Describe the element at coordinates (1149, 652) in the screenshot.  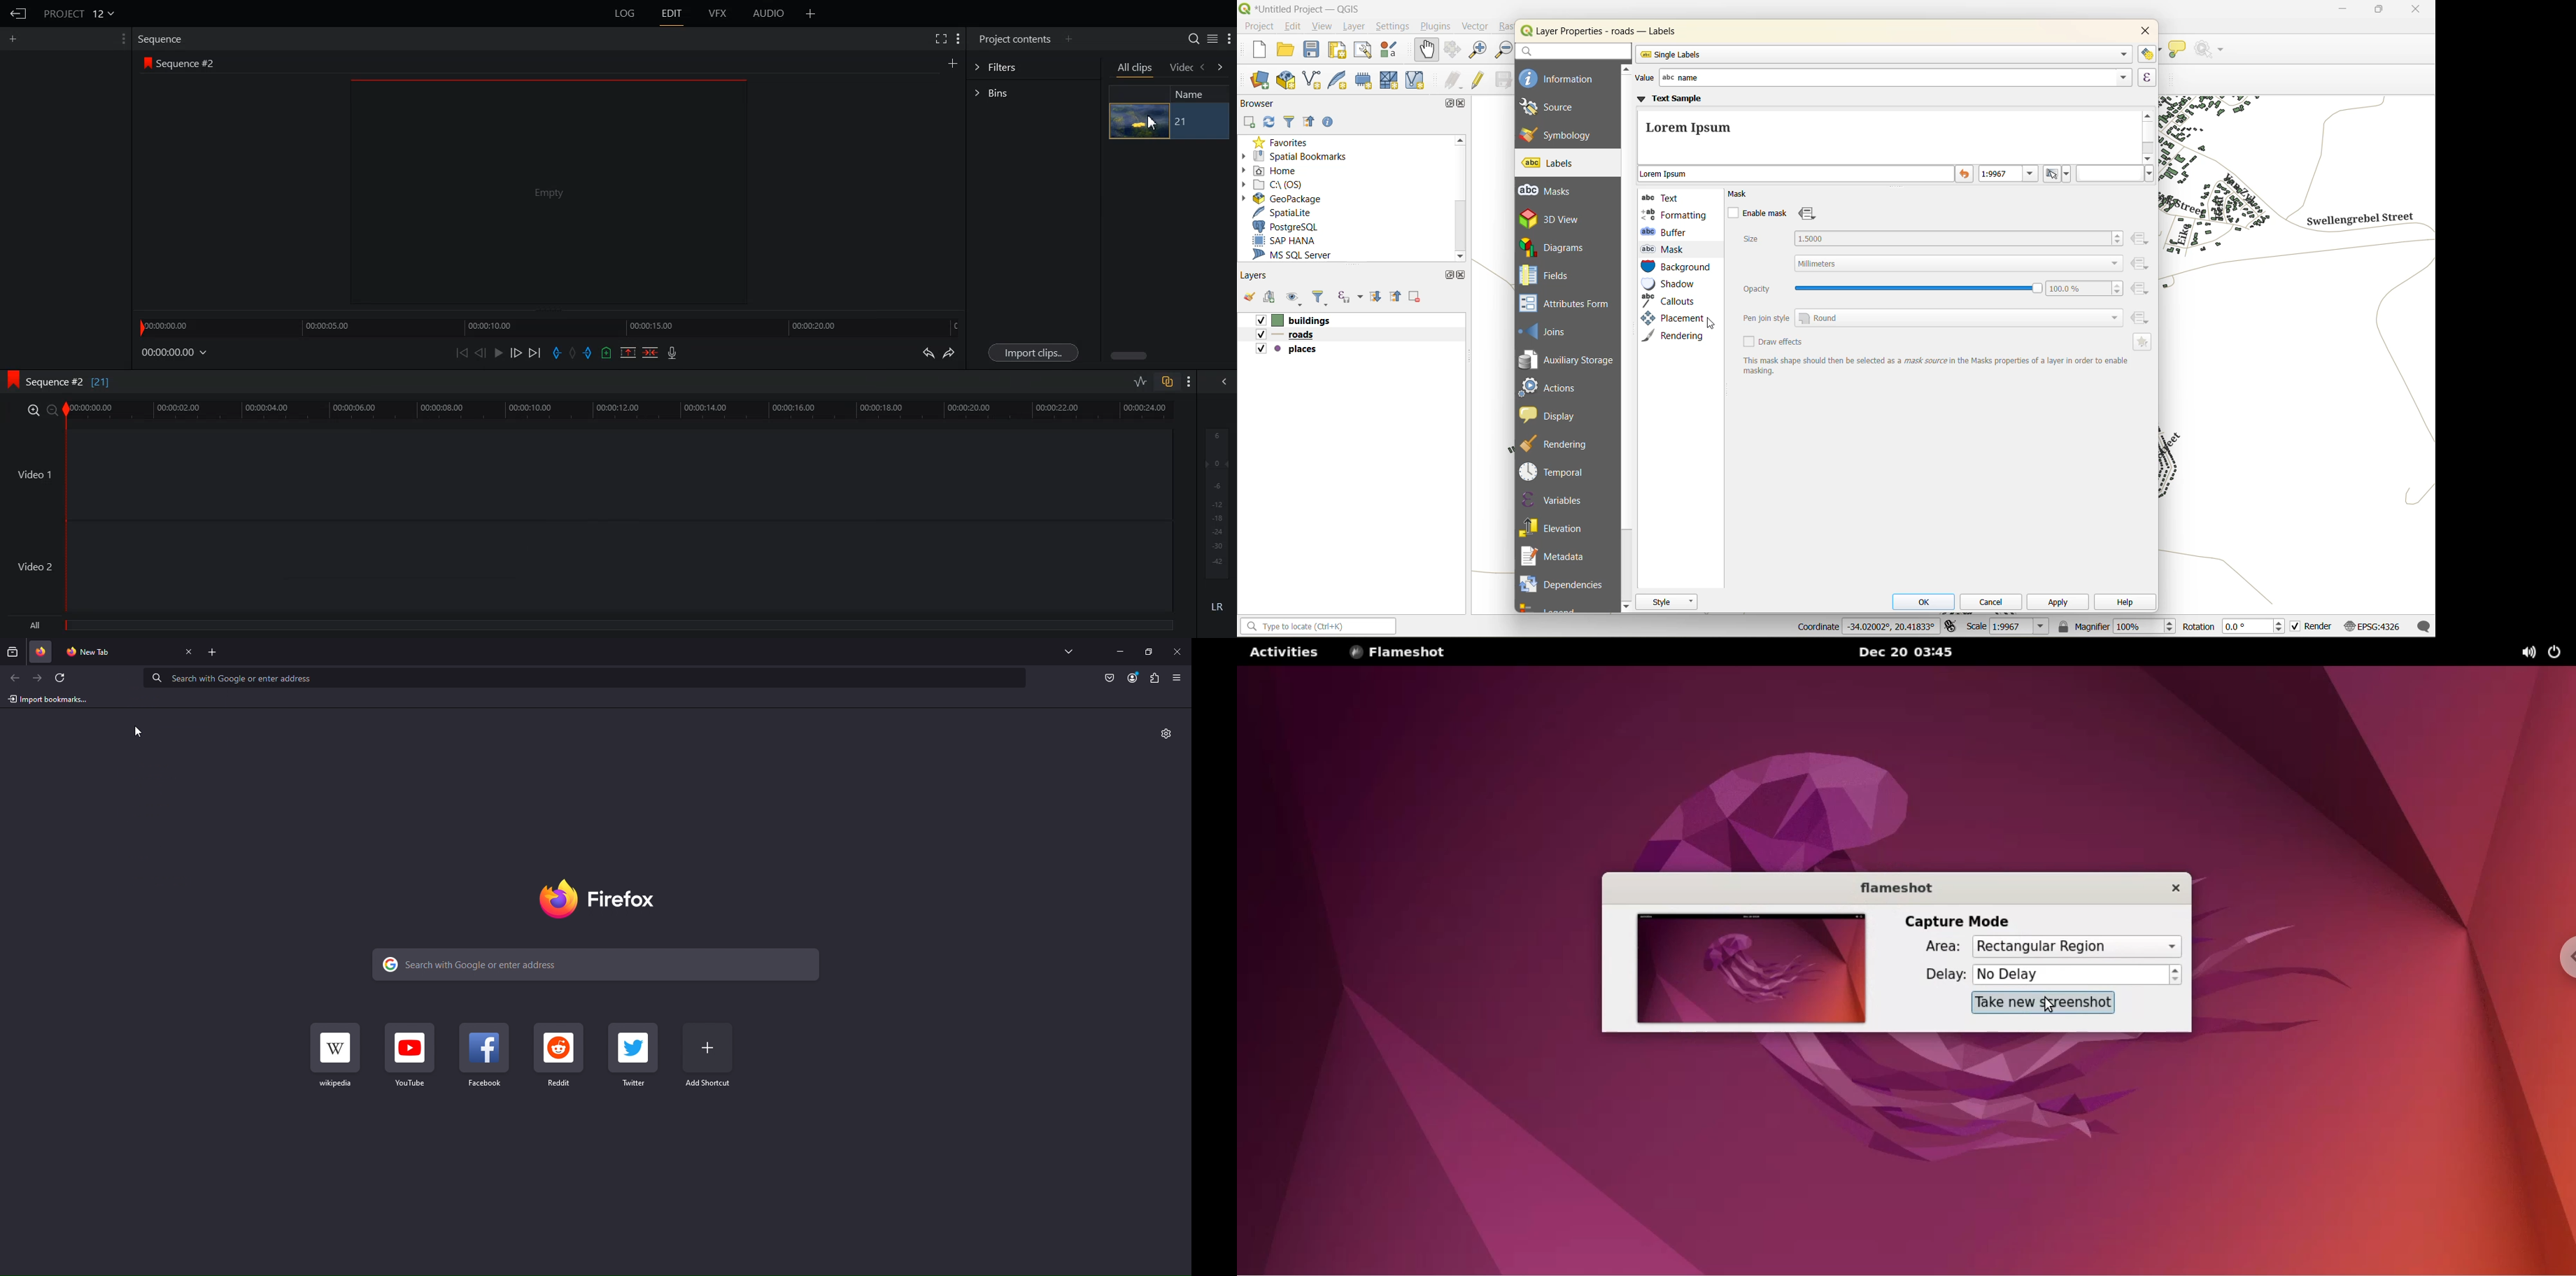
I see `Maximize` at that location.